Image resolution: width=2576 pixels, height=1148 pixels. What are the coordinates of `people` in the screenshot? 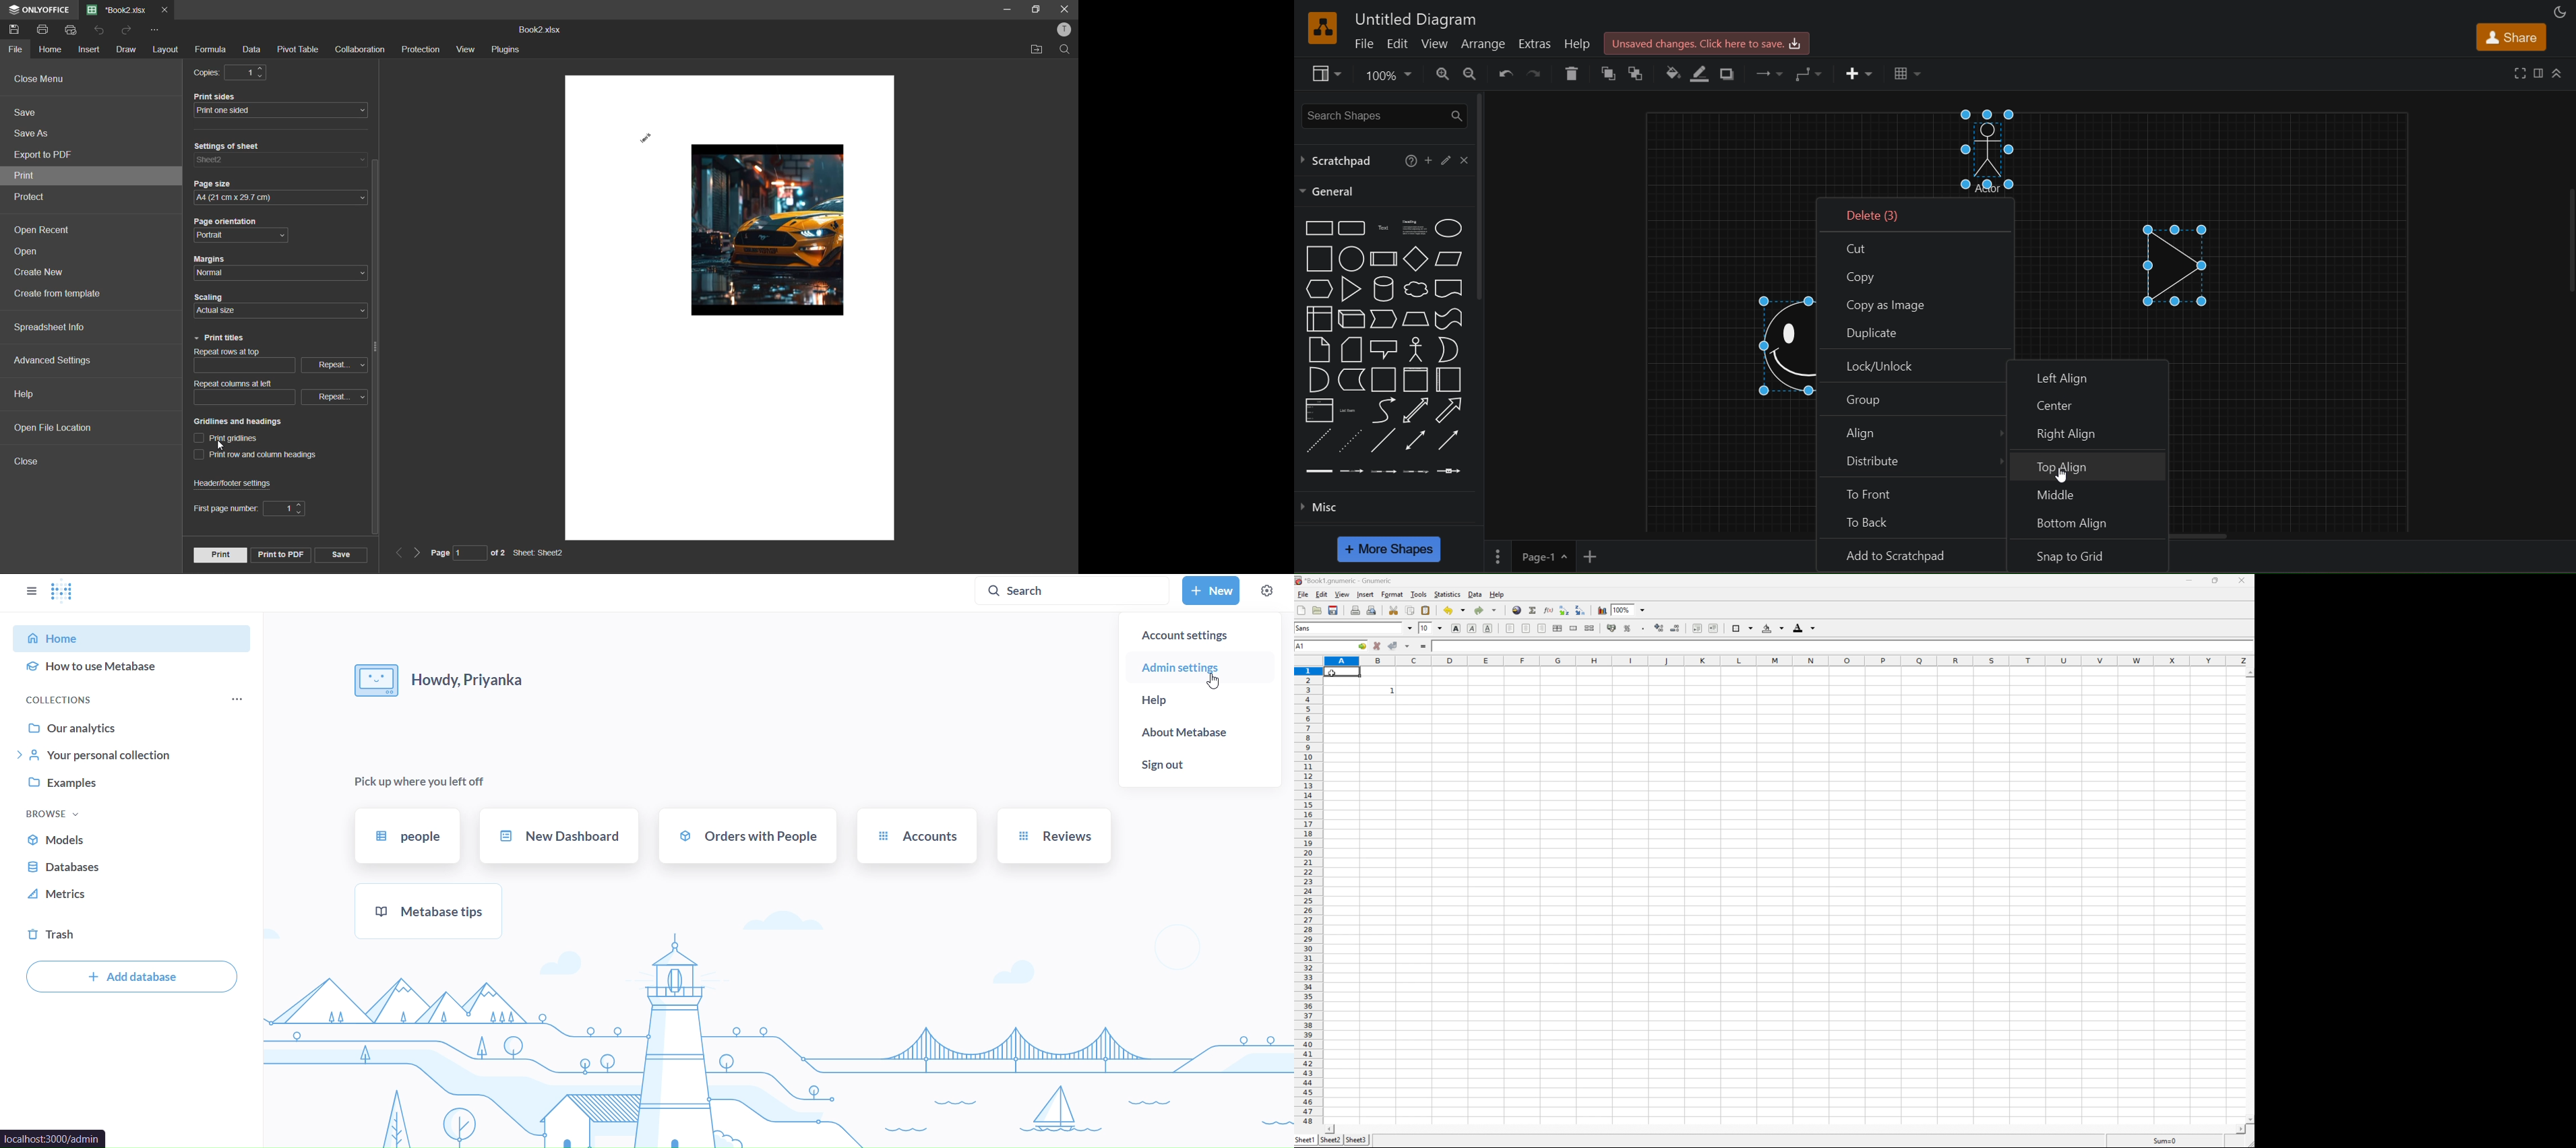 It's located at (409, 834).